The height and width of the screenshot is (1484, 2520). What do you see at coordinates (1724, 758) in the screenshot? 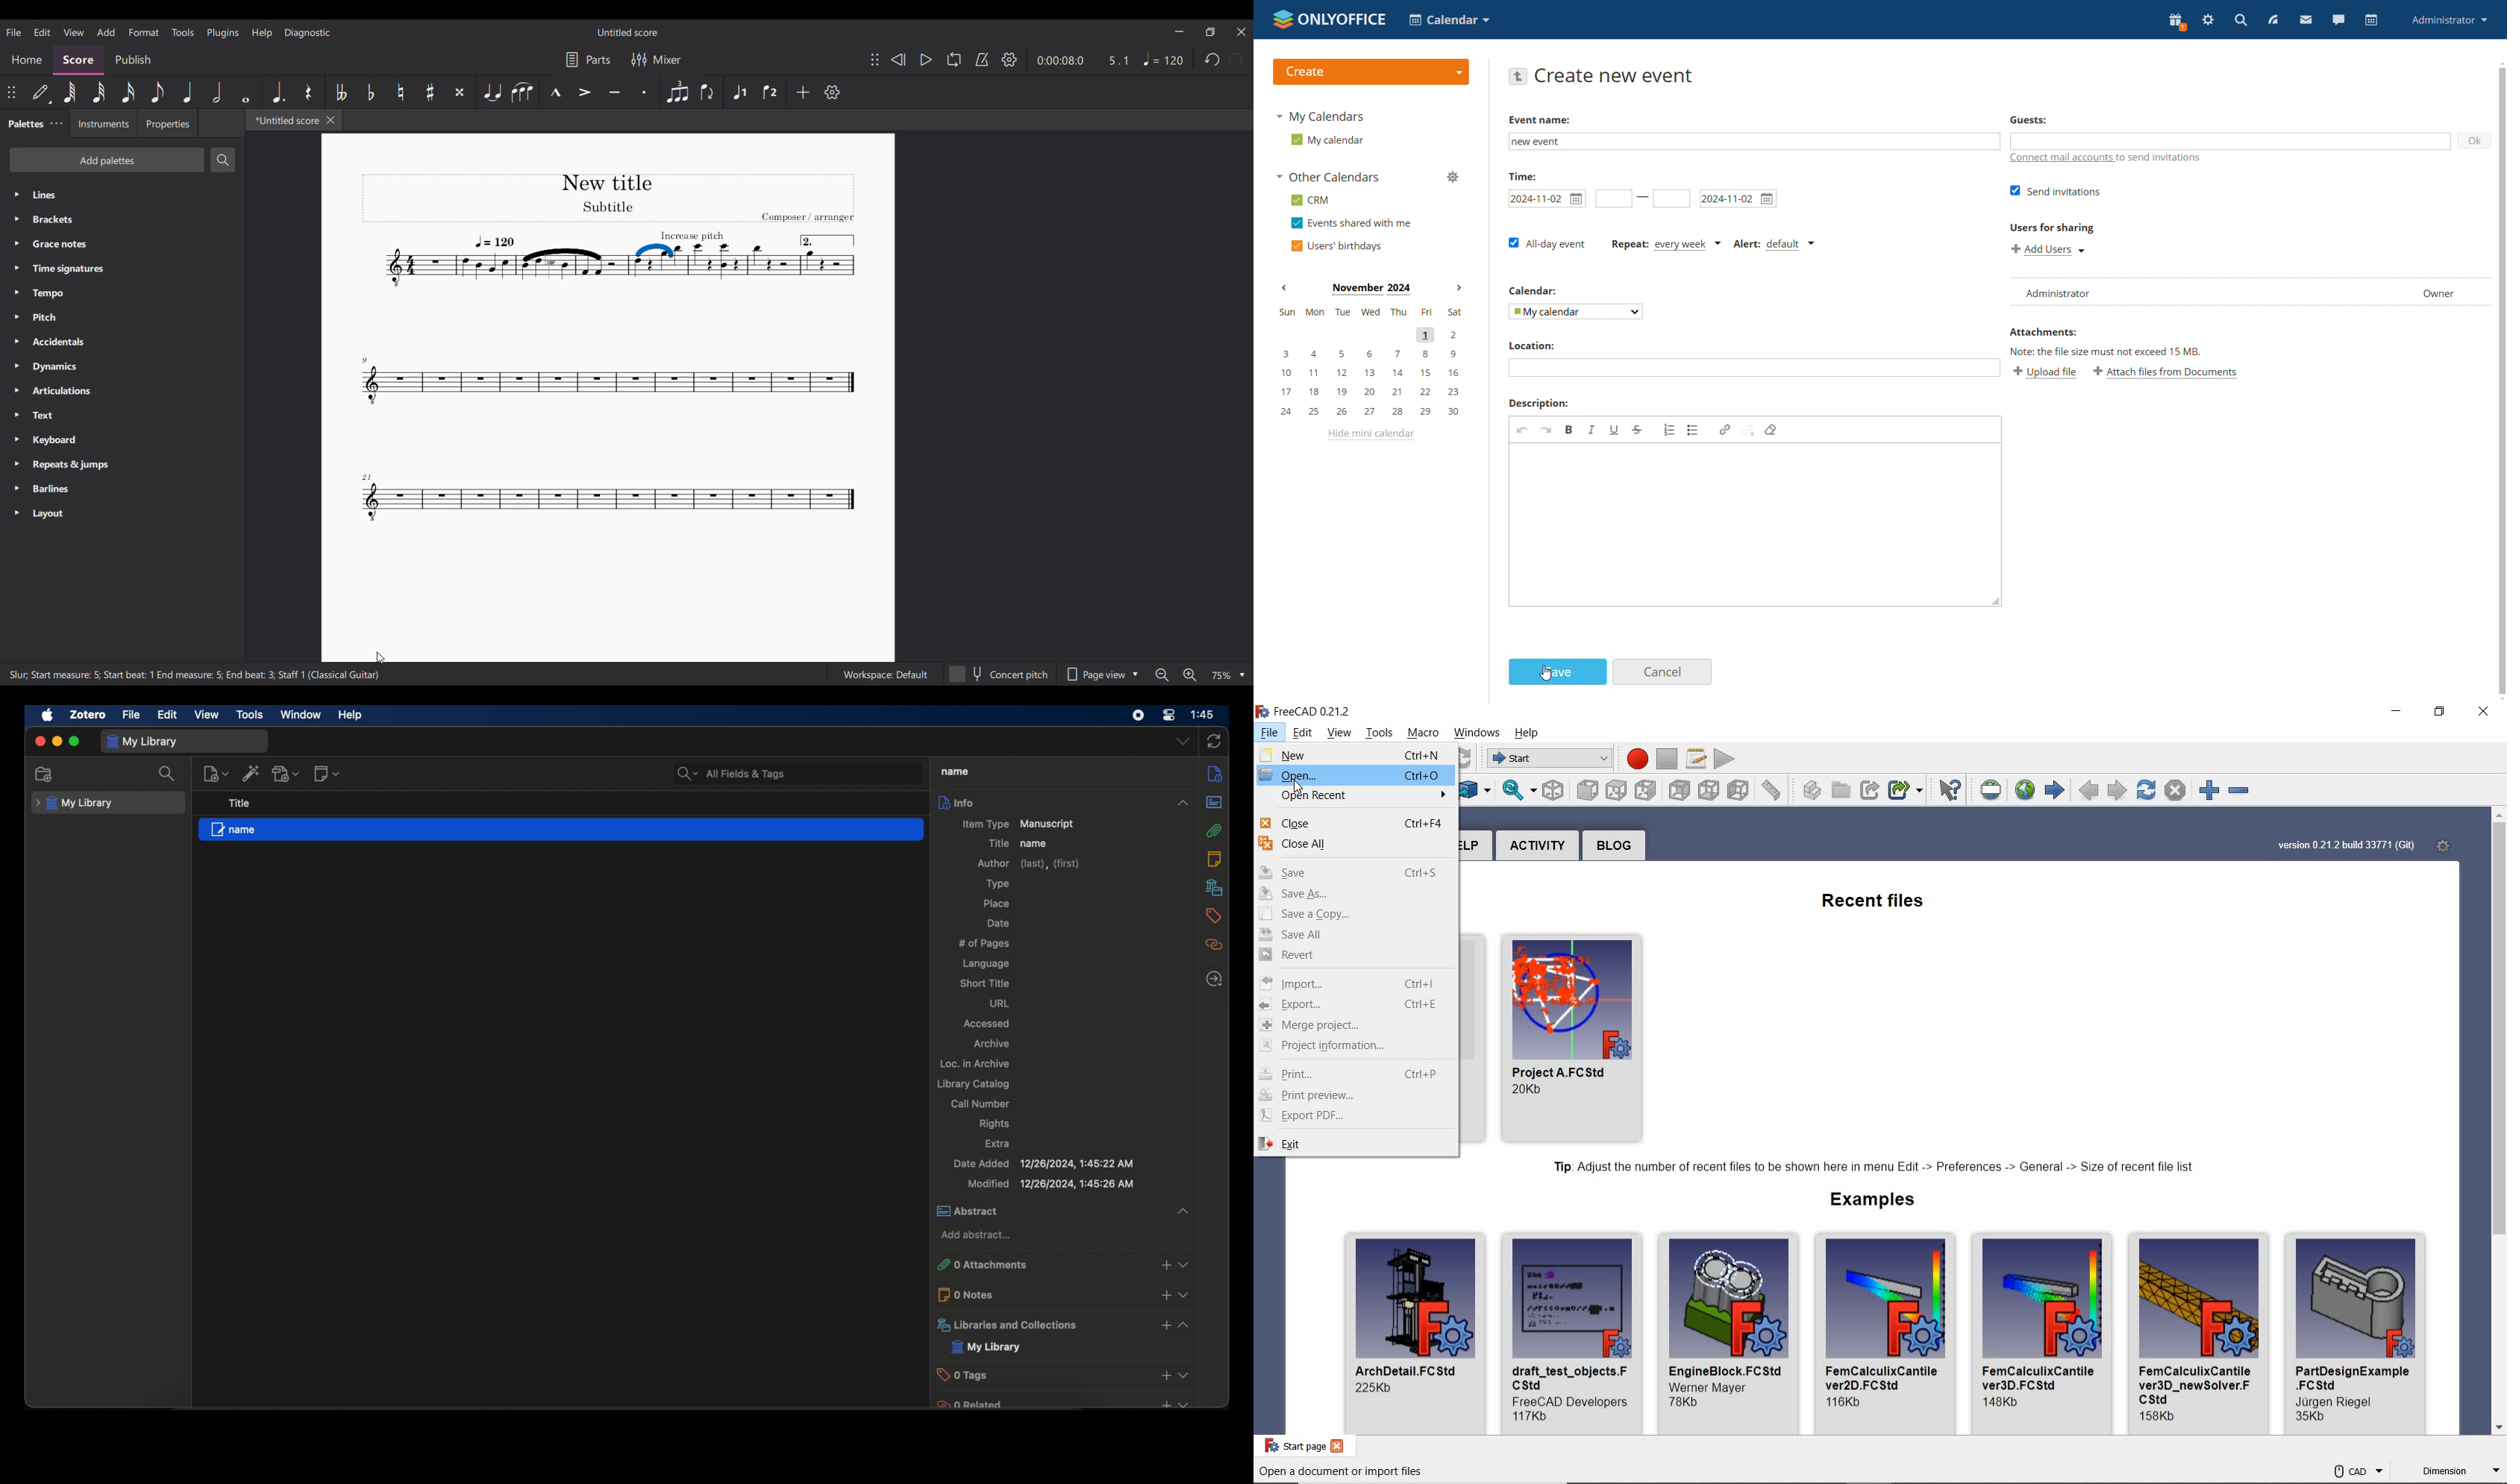
I see `EXECUTE MACRO` at bounding box center [1724, 758].